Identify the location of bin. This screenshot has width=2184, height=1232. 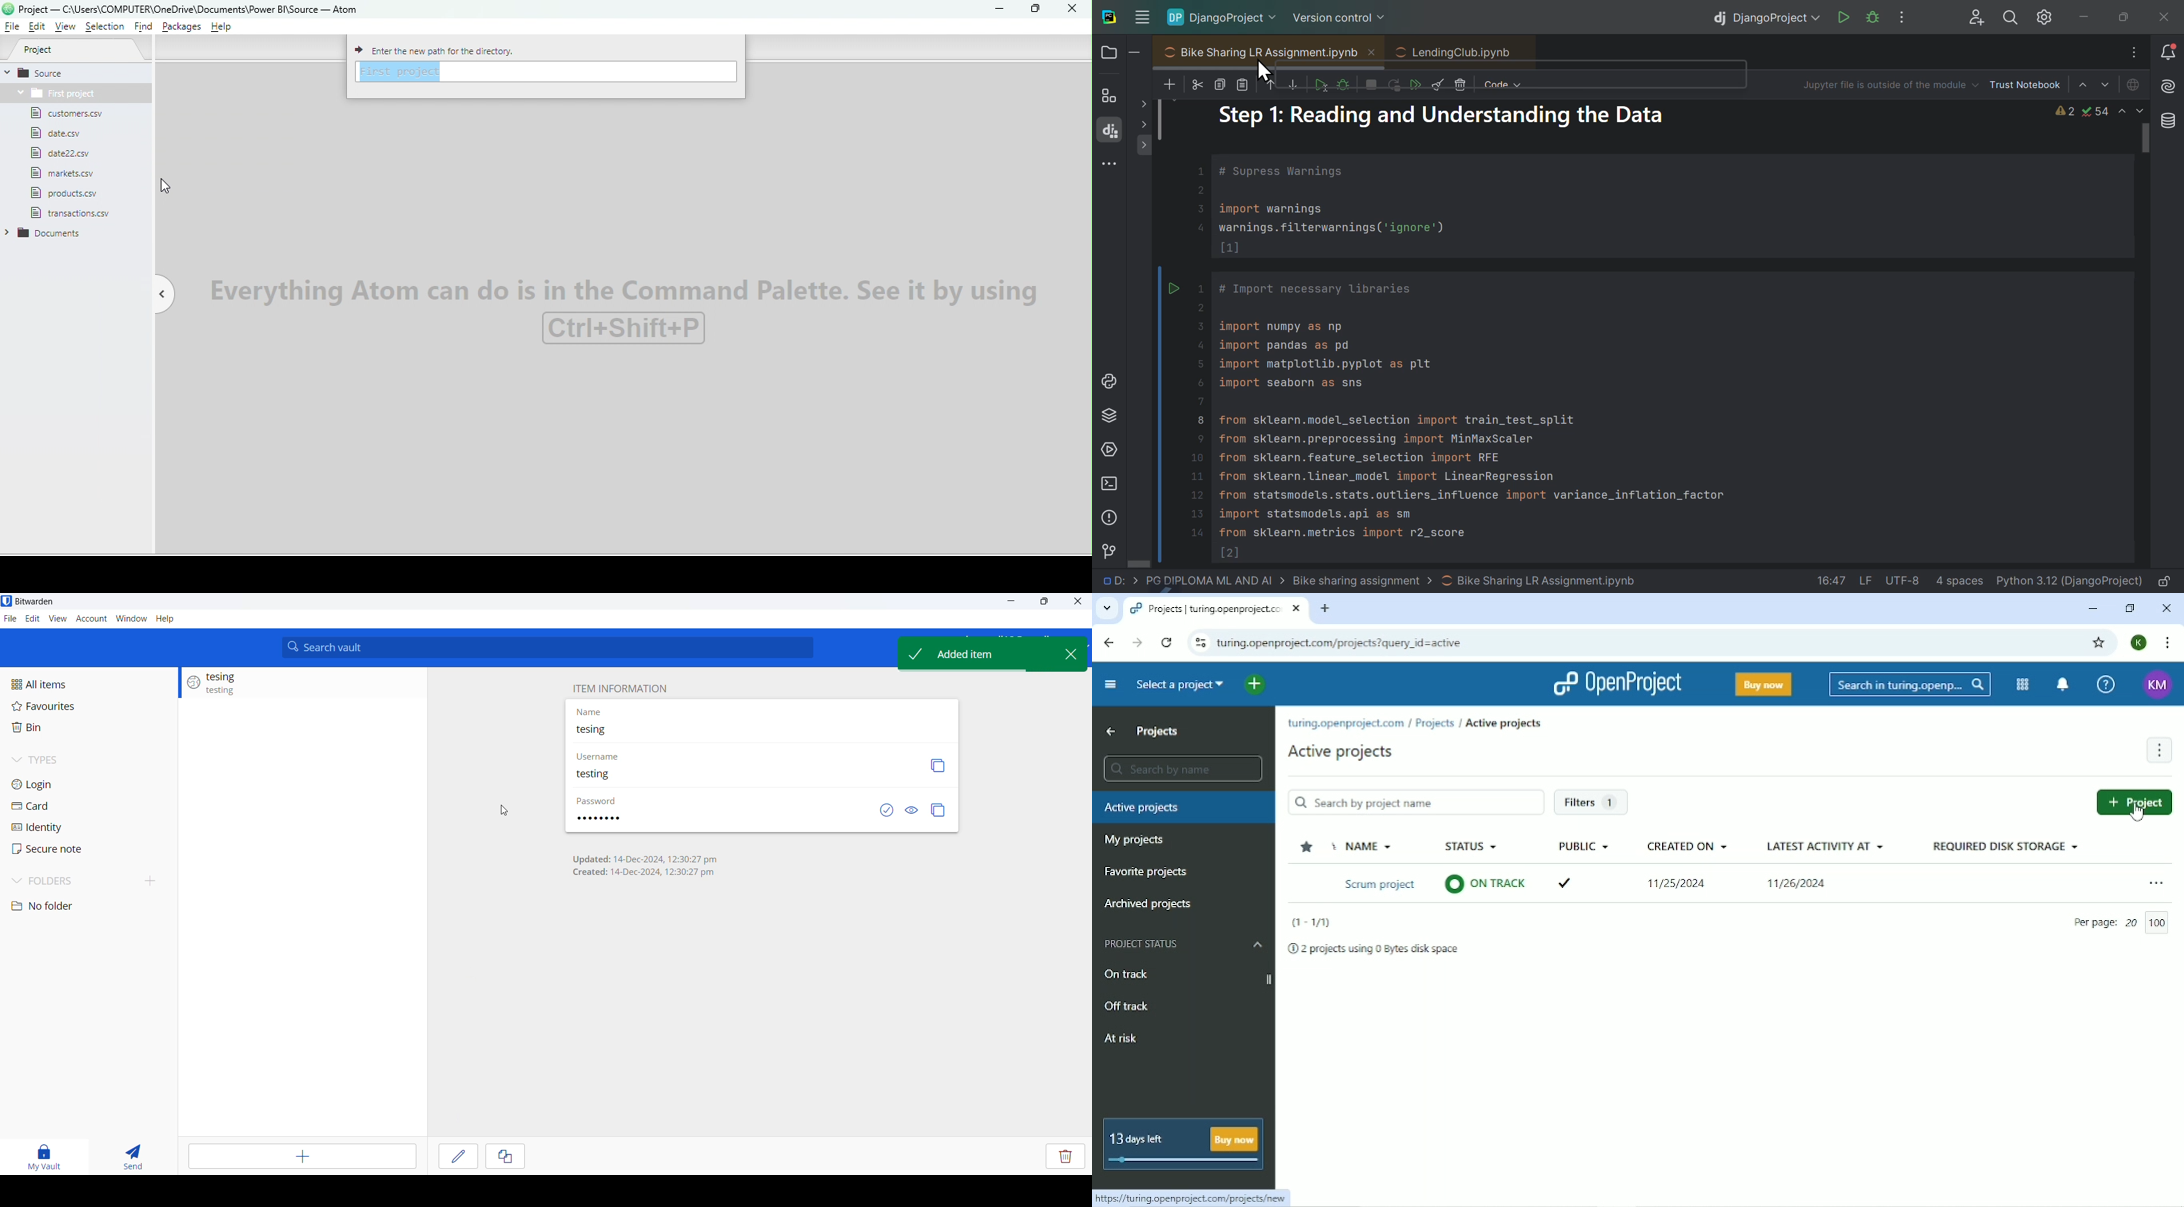
(58, 731).